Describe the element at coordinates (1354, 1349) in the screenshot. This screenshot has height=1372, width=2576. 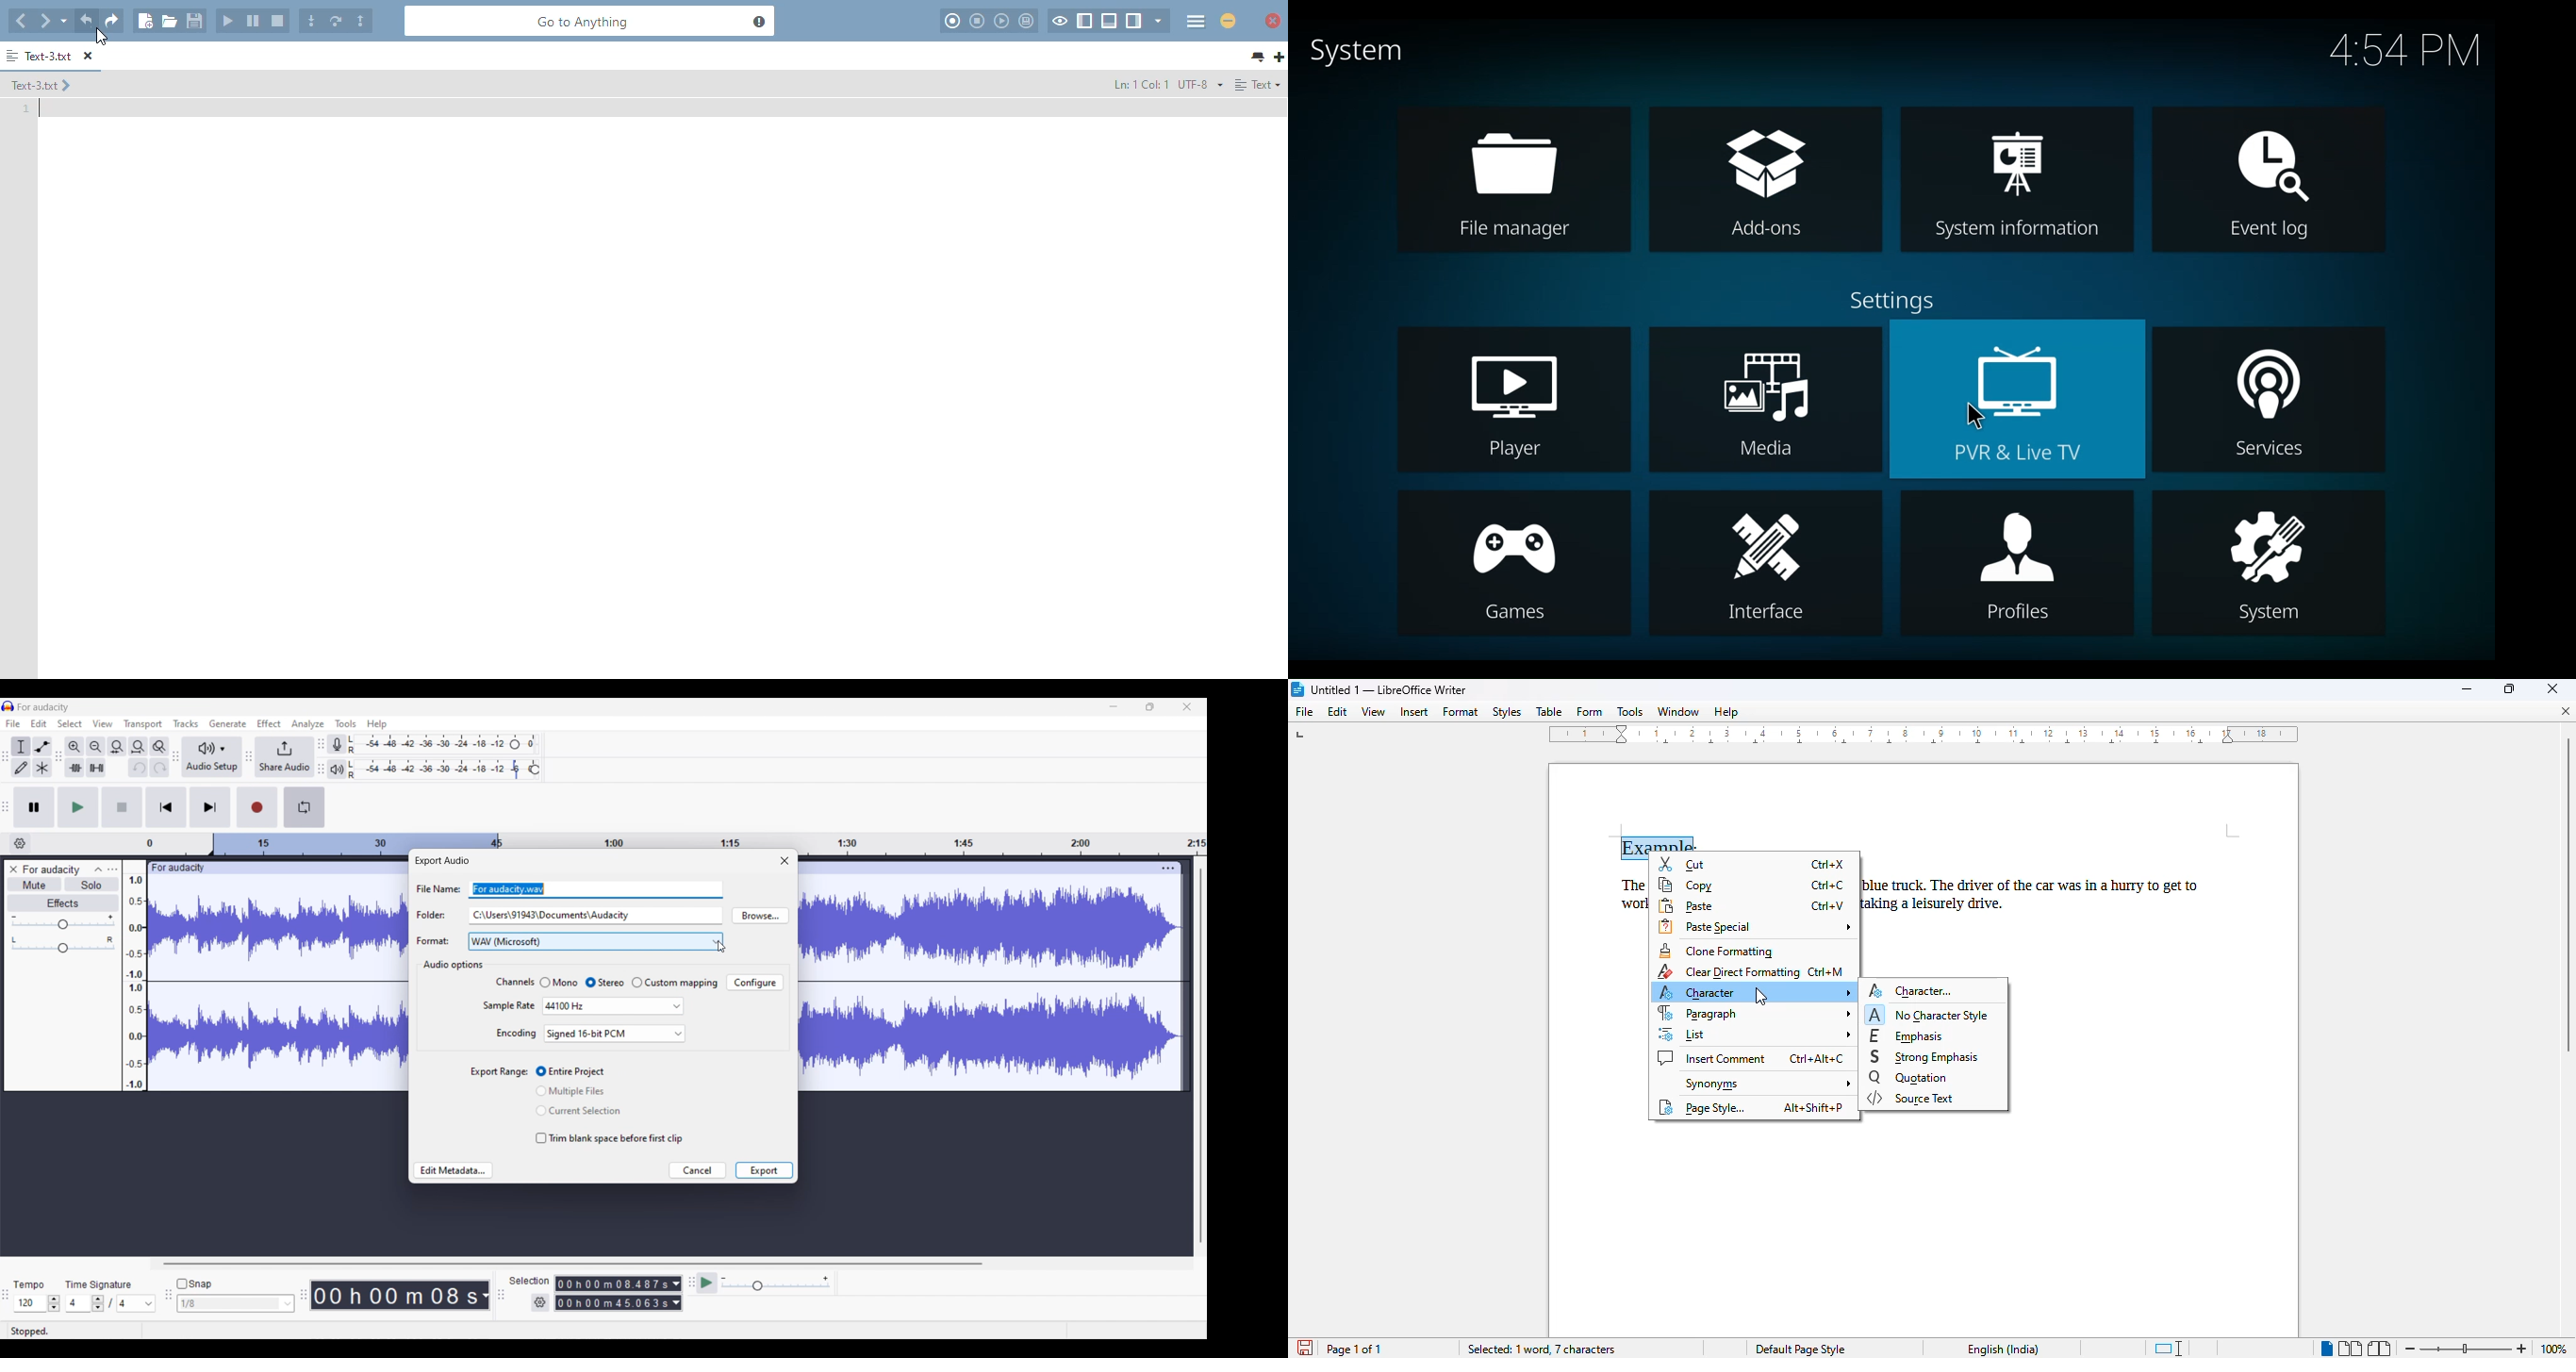
I see `page 1 of 1` at that location.